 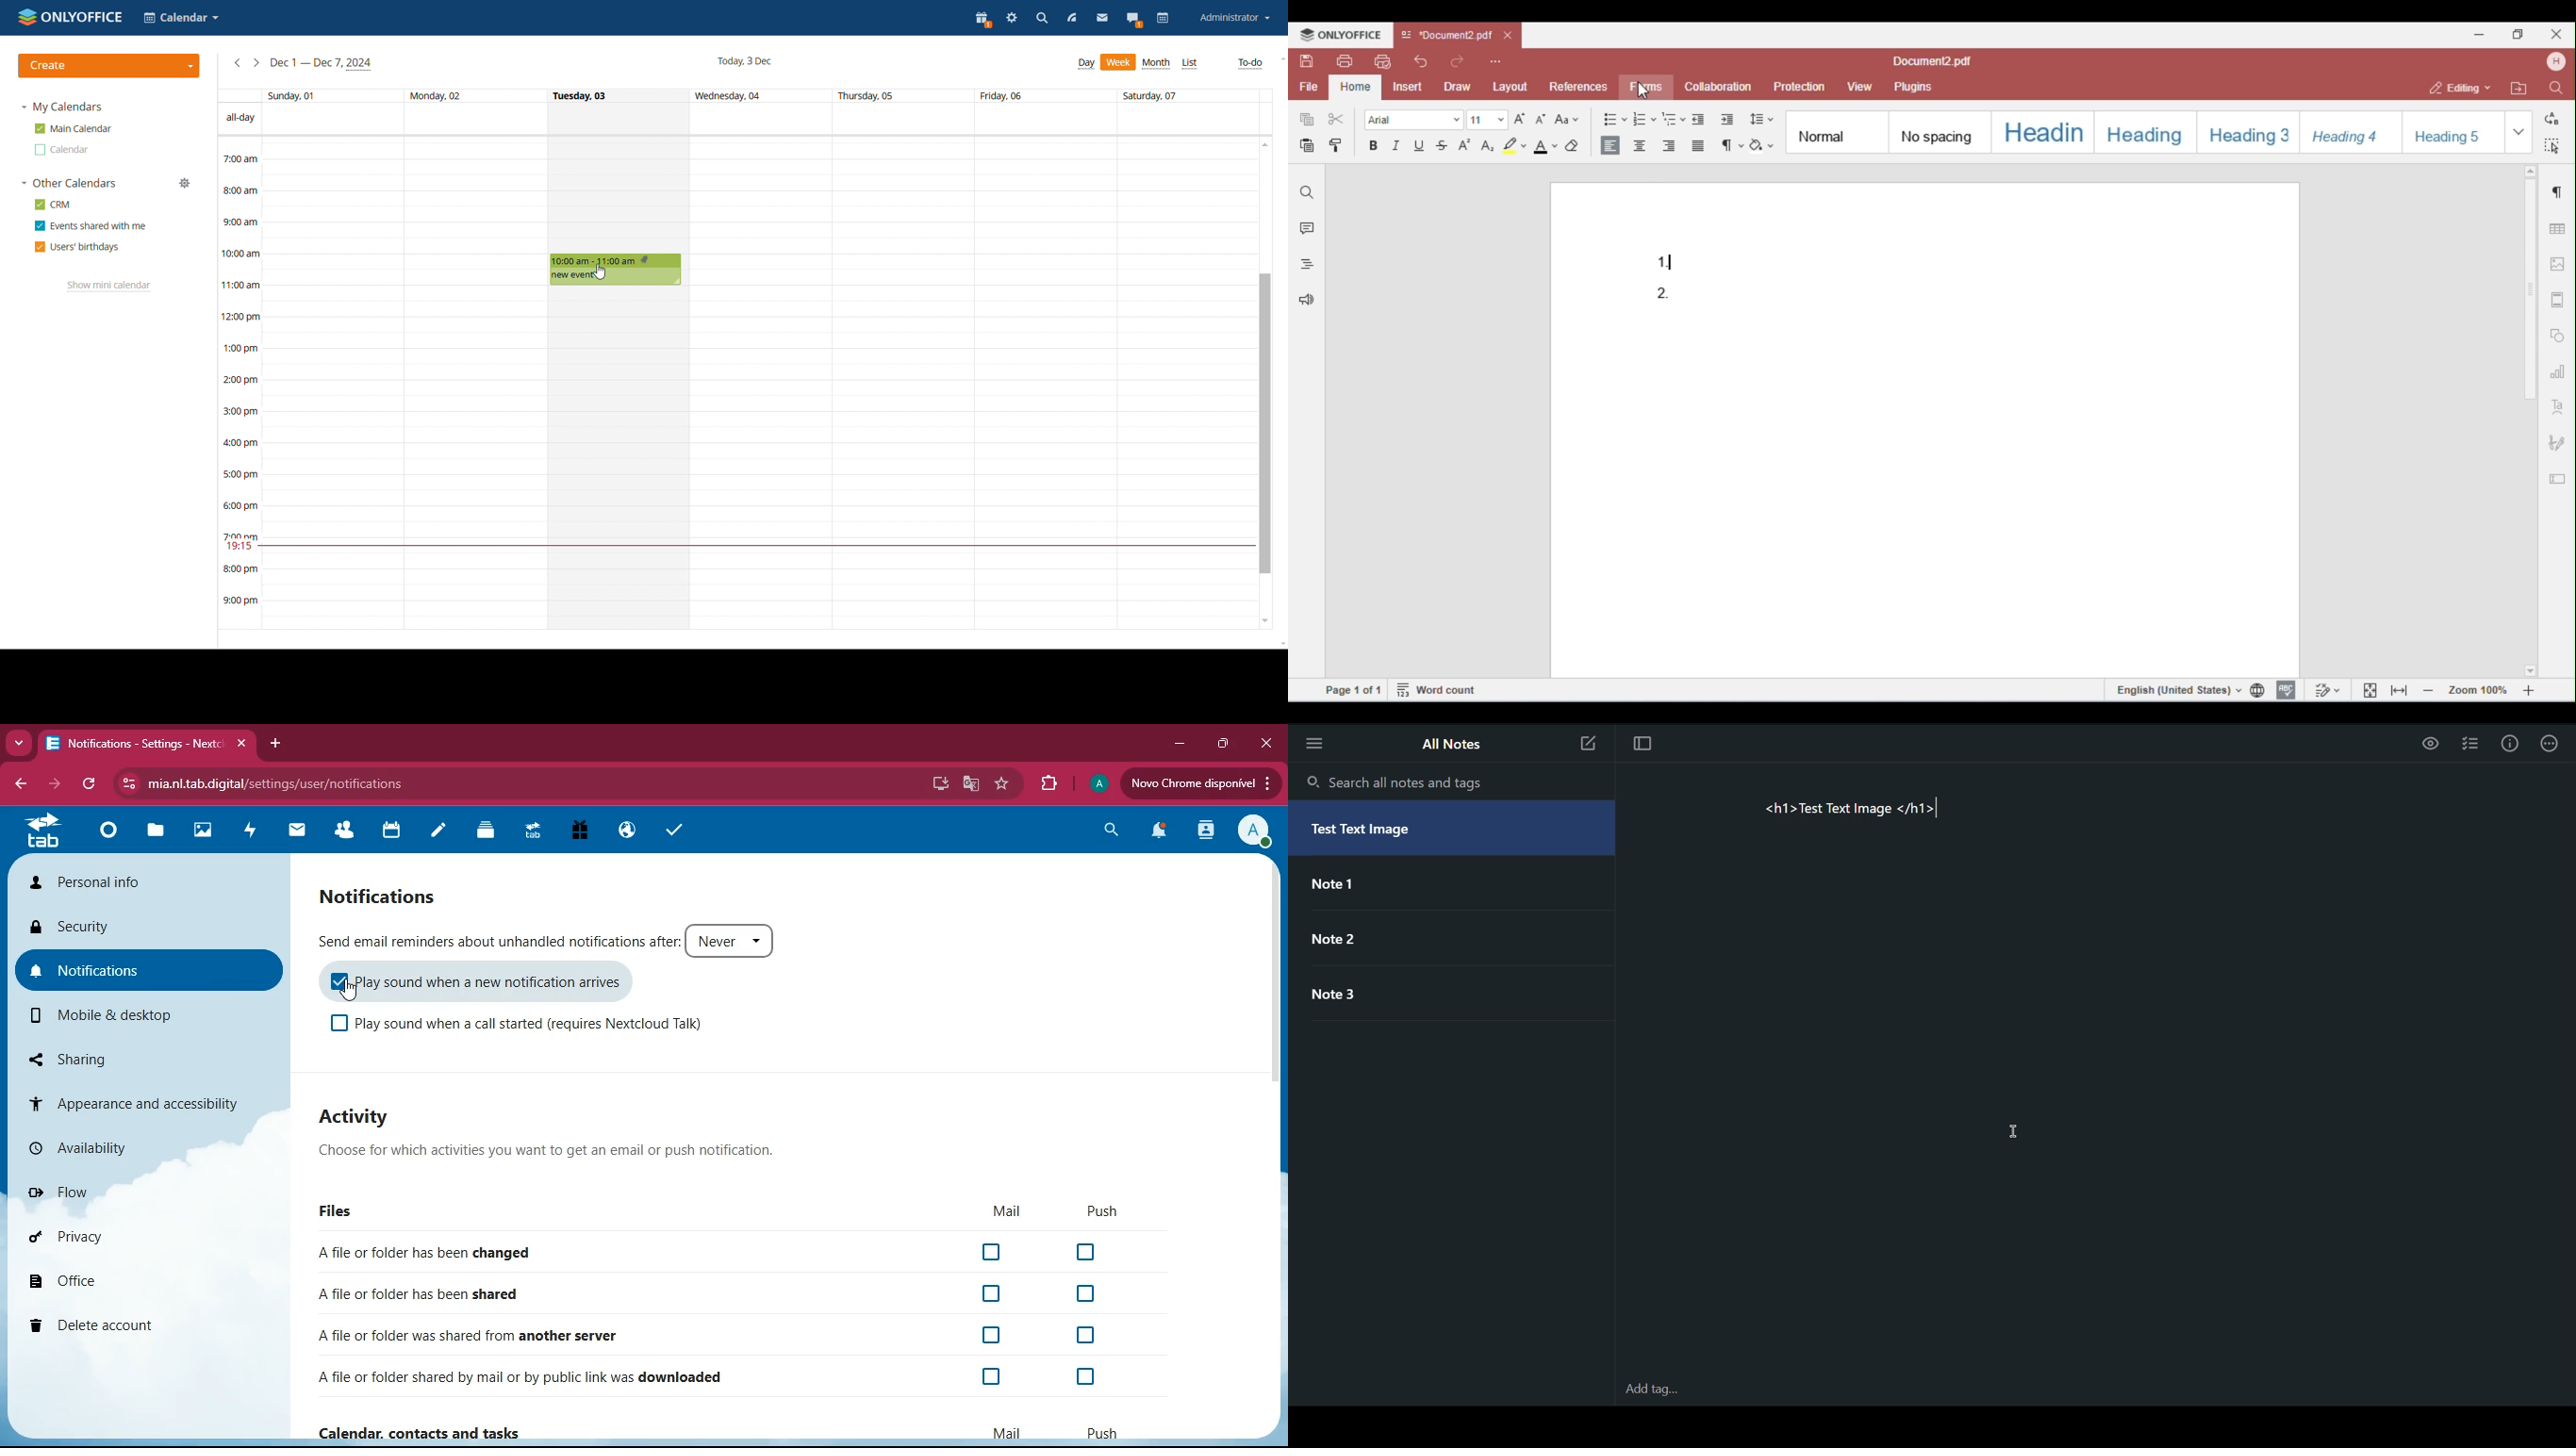 What do you see at coordinates (983, 19) in the screenshot?
I see `present` at bounding box center [983, 19].